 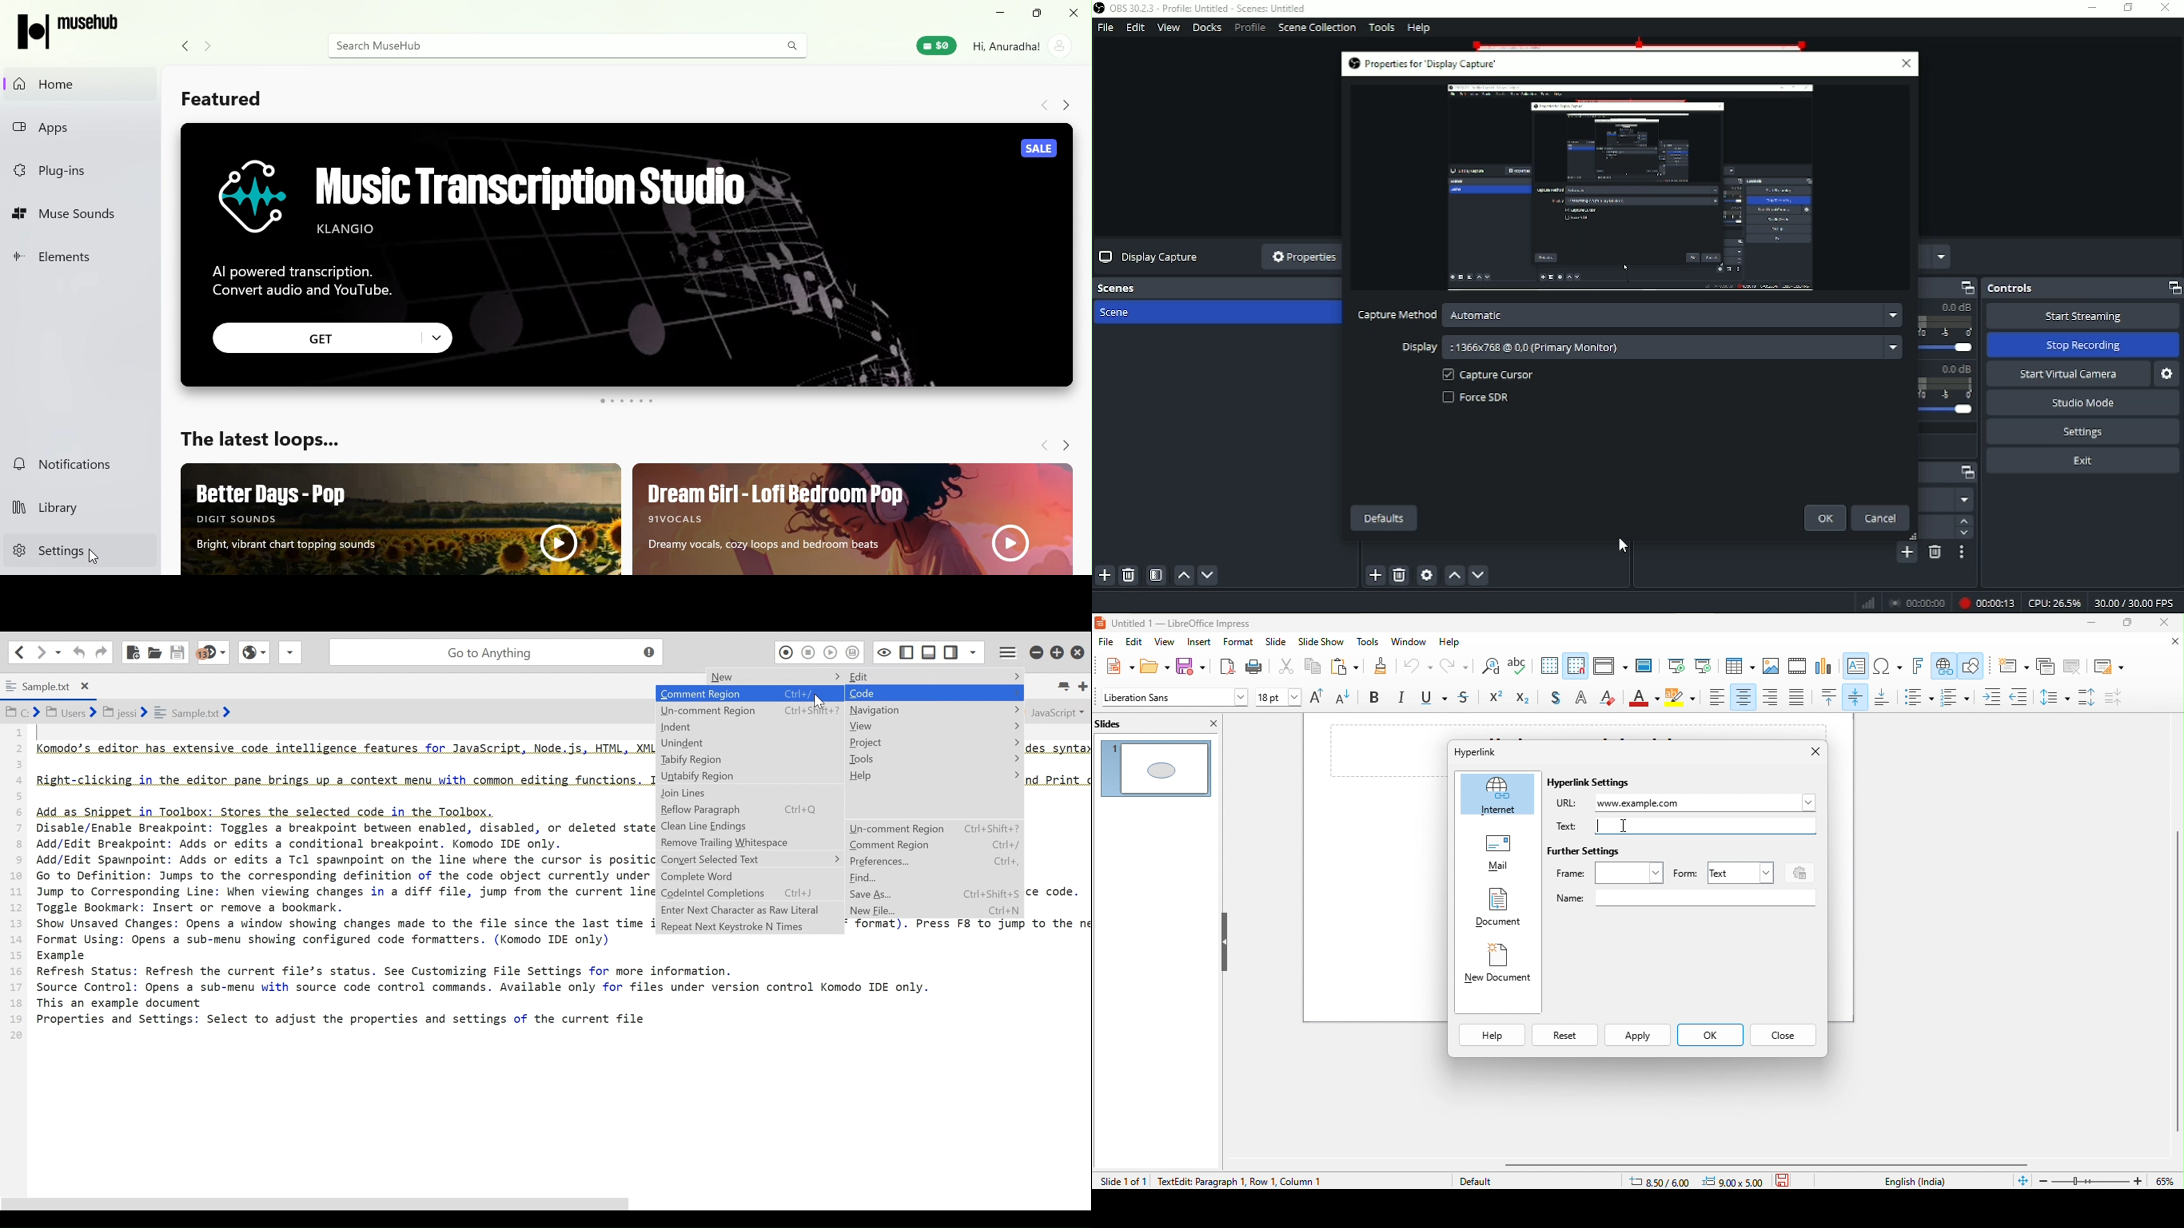 I want to click on 8.50/6.00, so click(x=1665, y=1181).